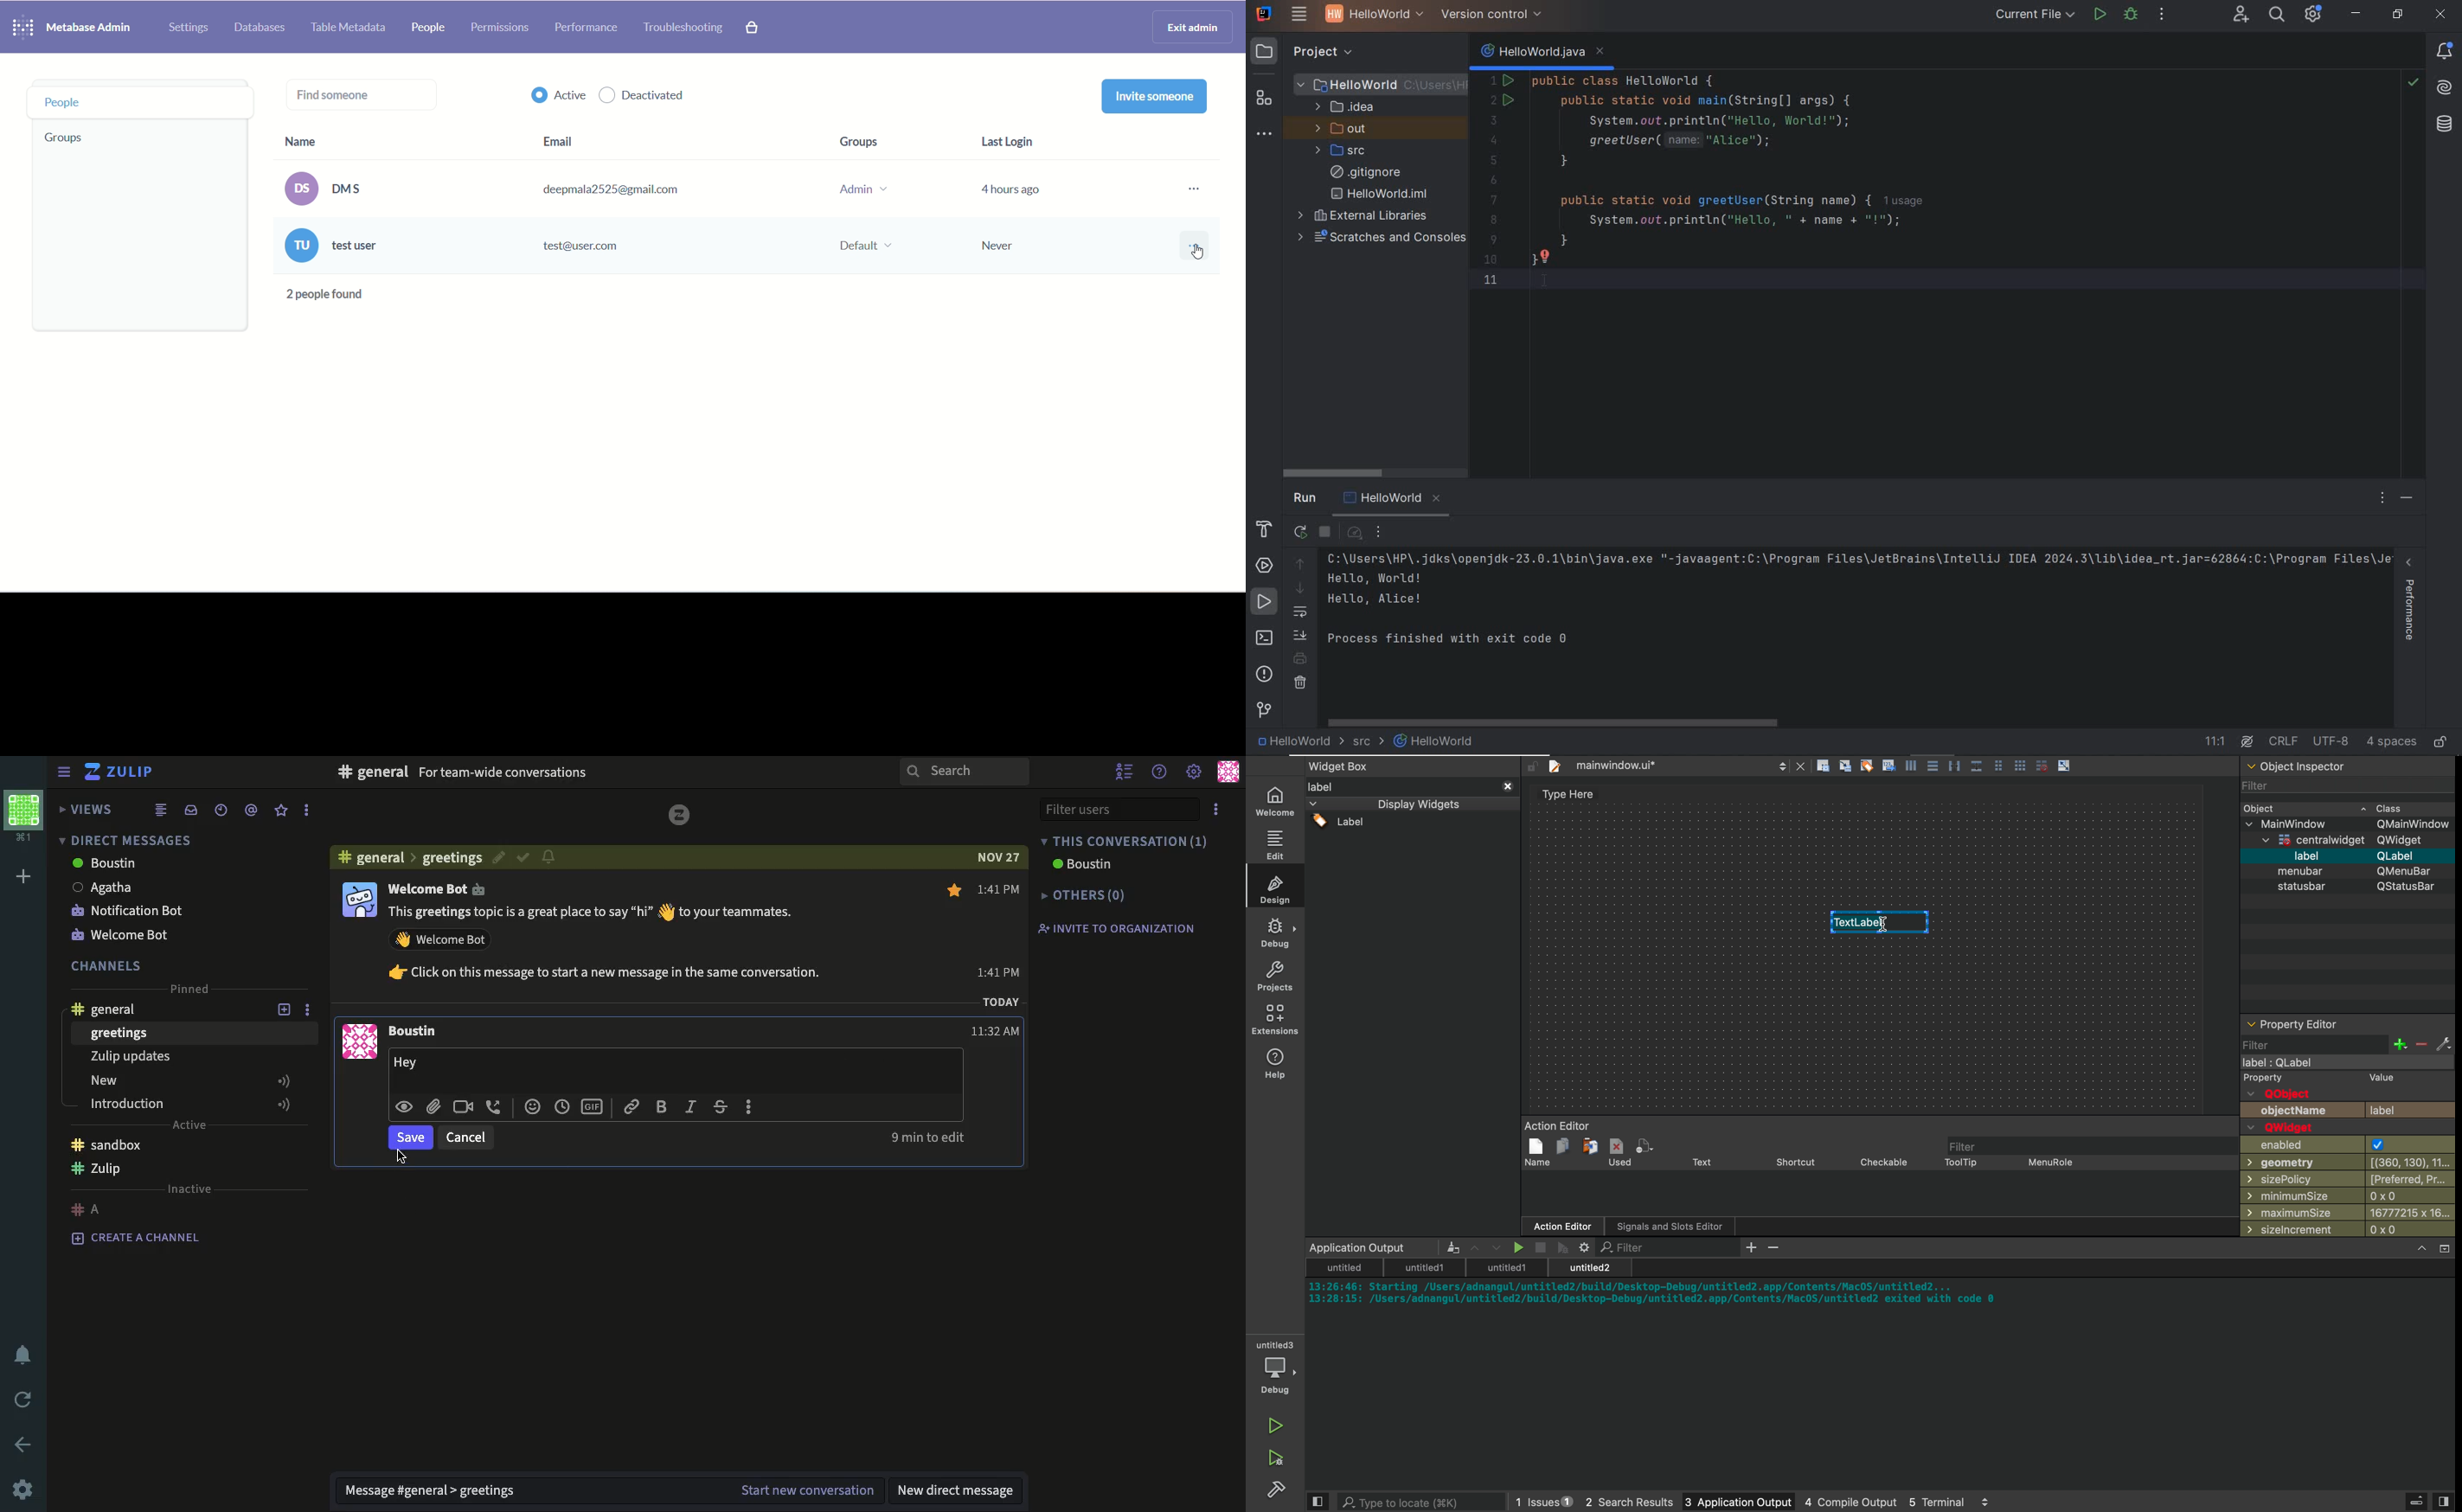 Image resolution: width=2464 pixels, height=1512 pixels. I want to click on settings, so click(22, 1490).